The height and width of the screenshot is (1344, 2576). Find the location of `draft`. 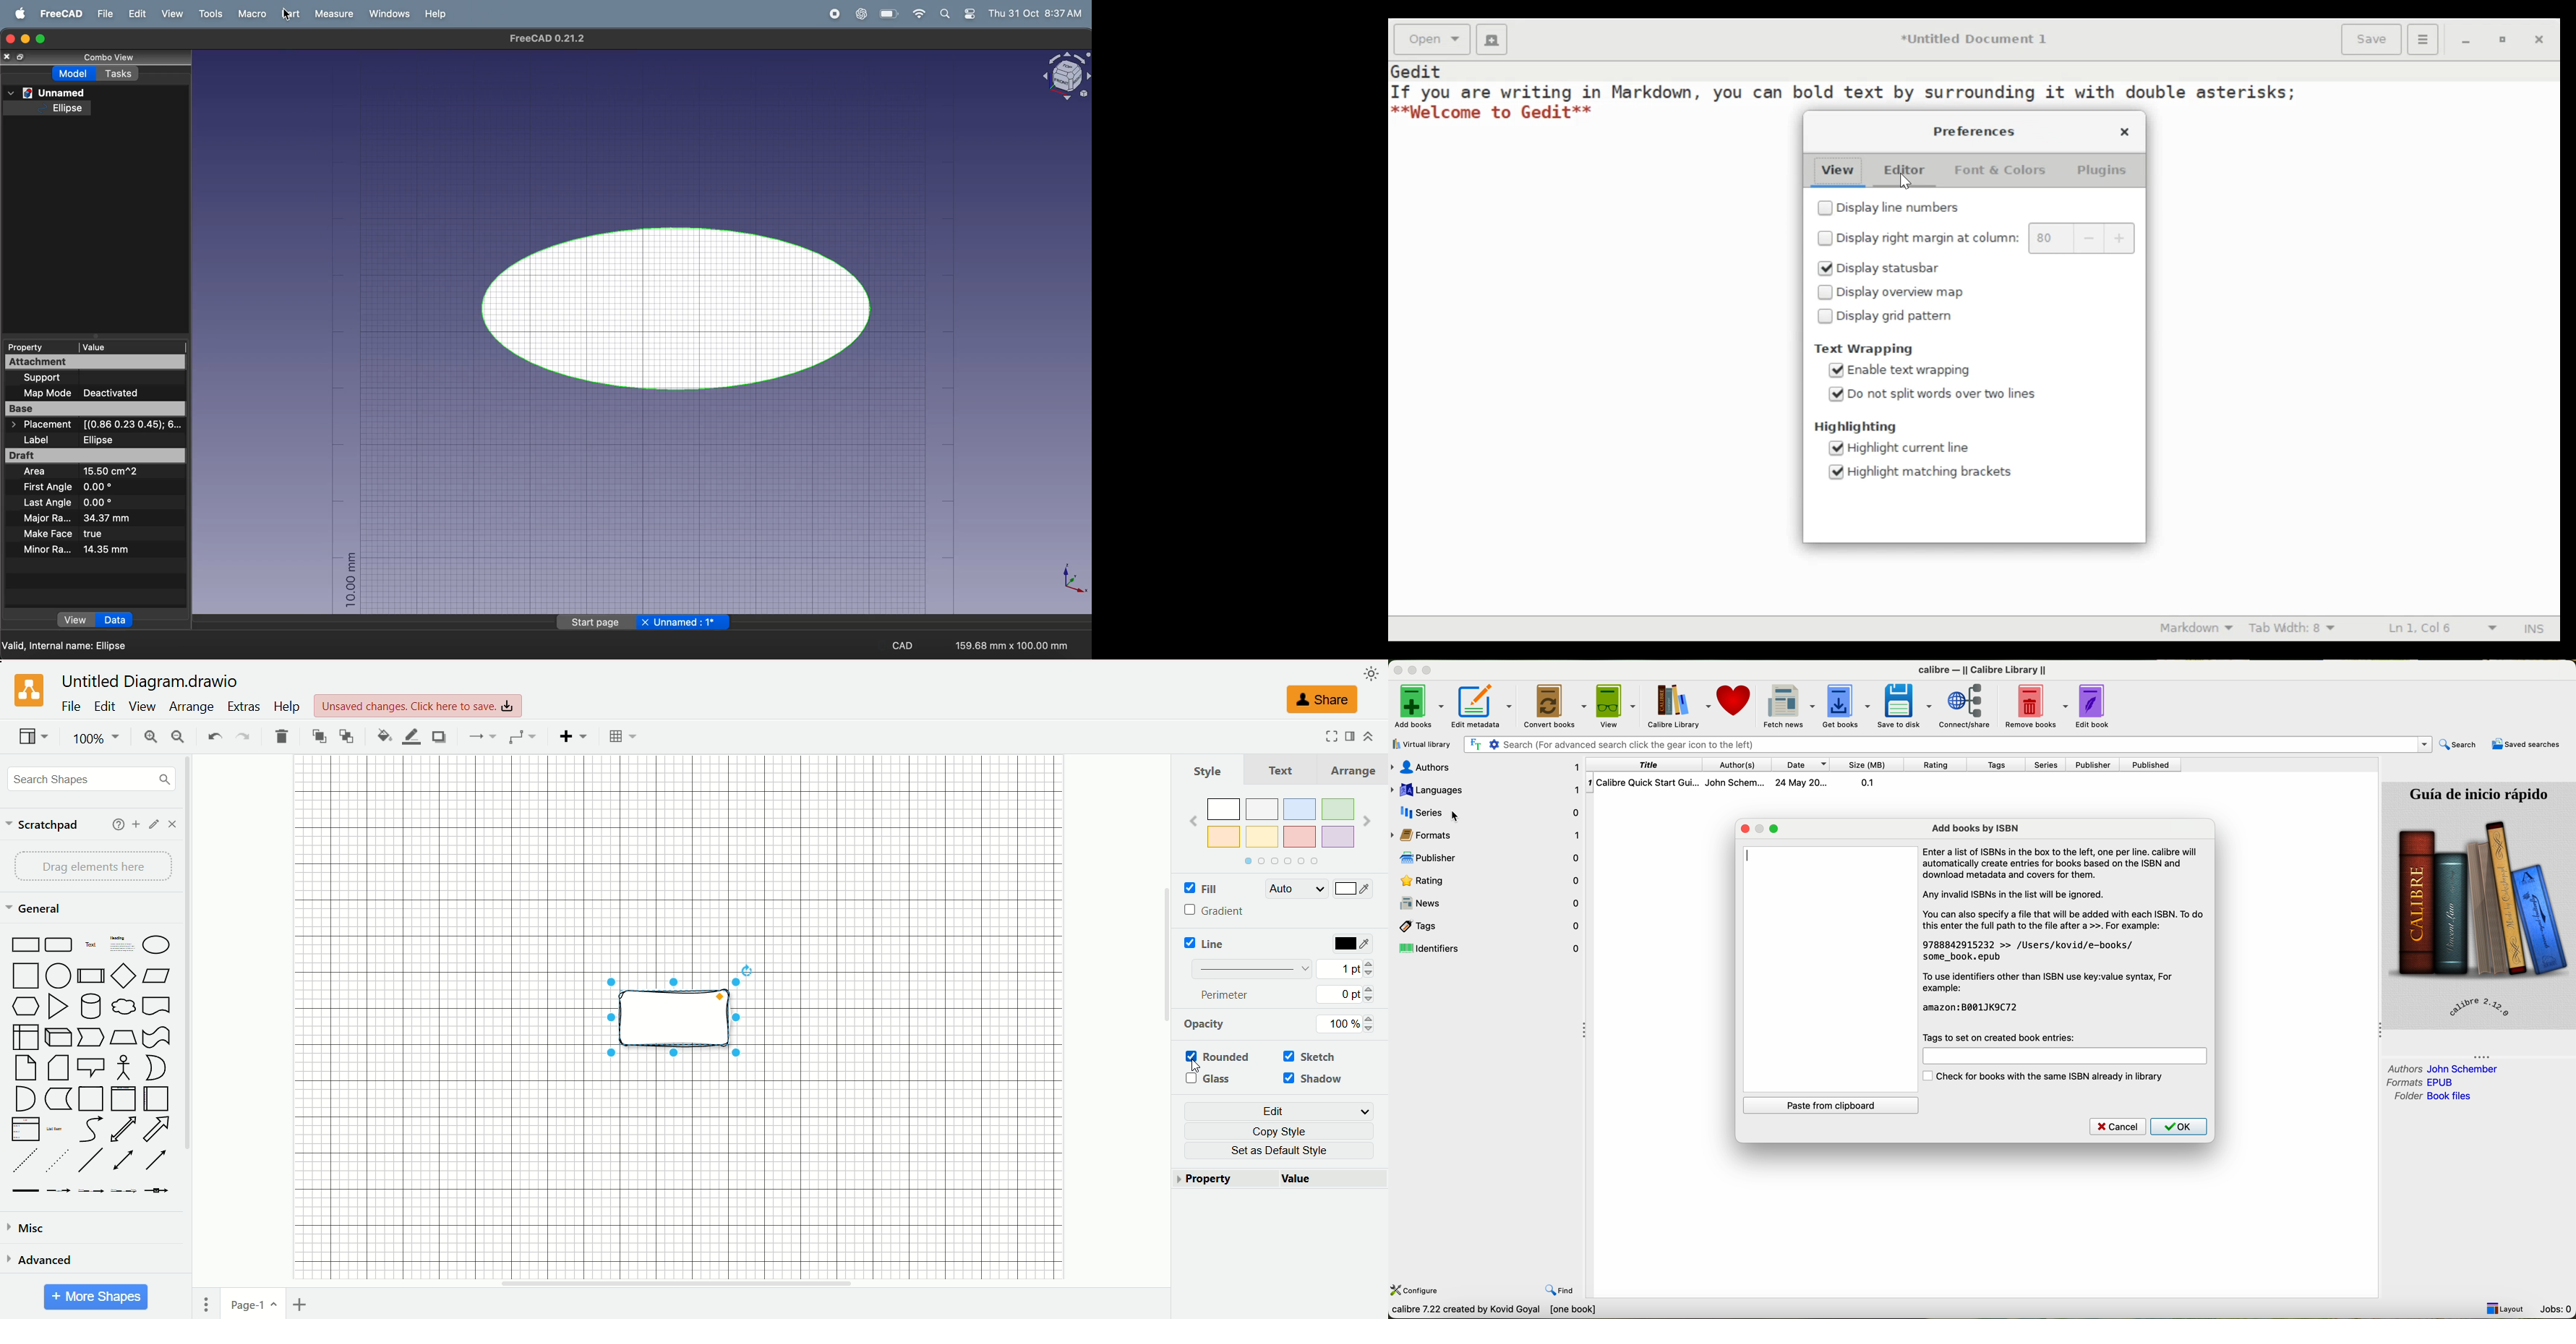

draft is located at coordinates (95, 456).